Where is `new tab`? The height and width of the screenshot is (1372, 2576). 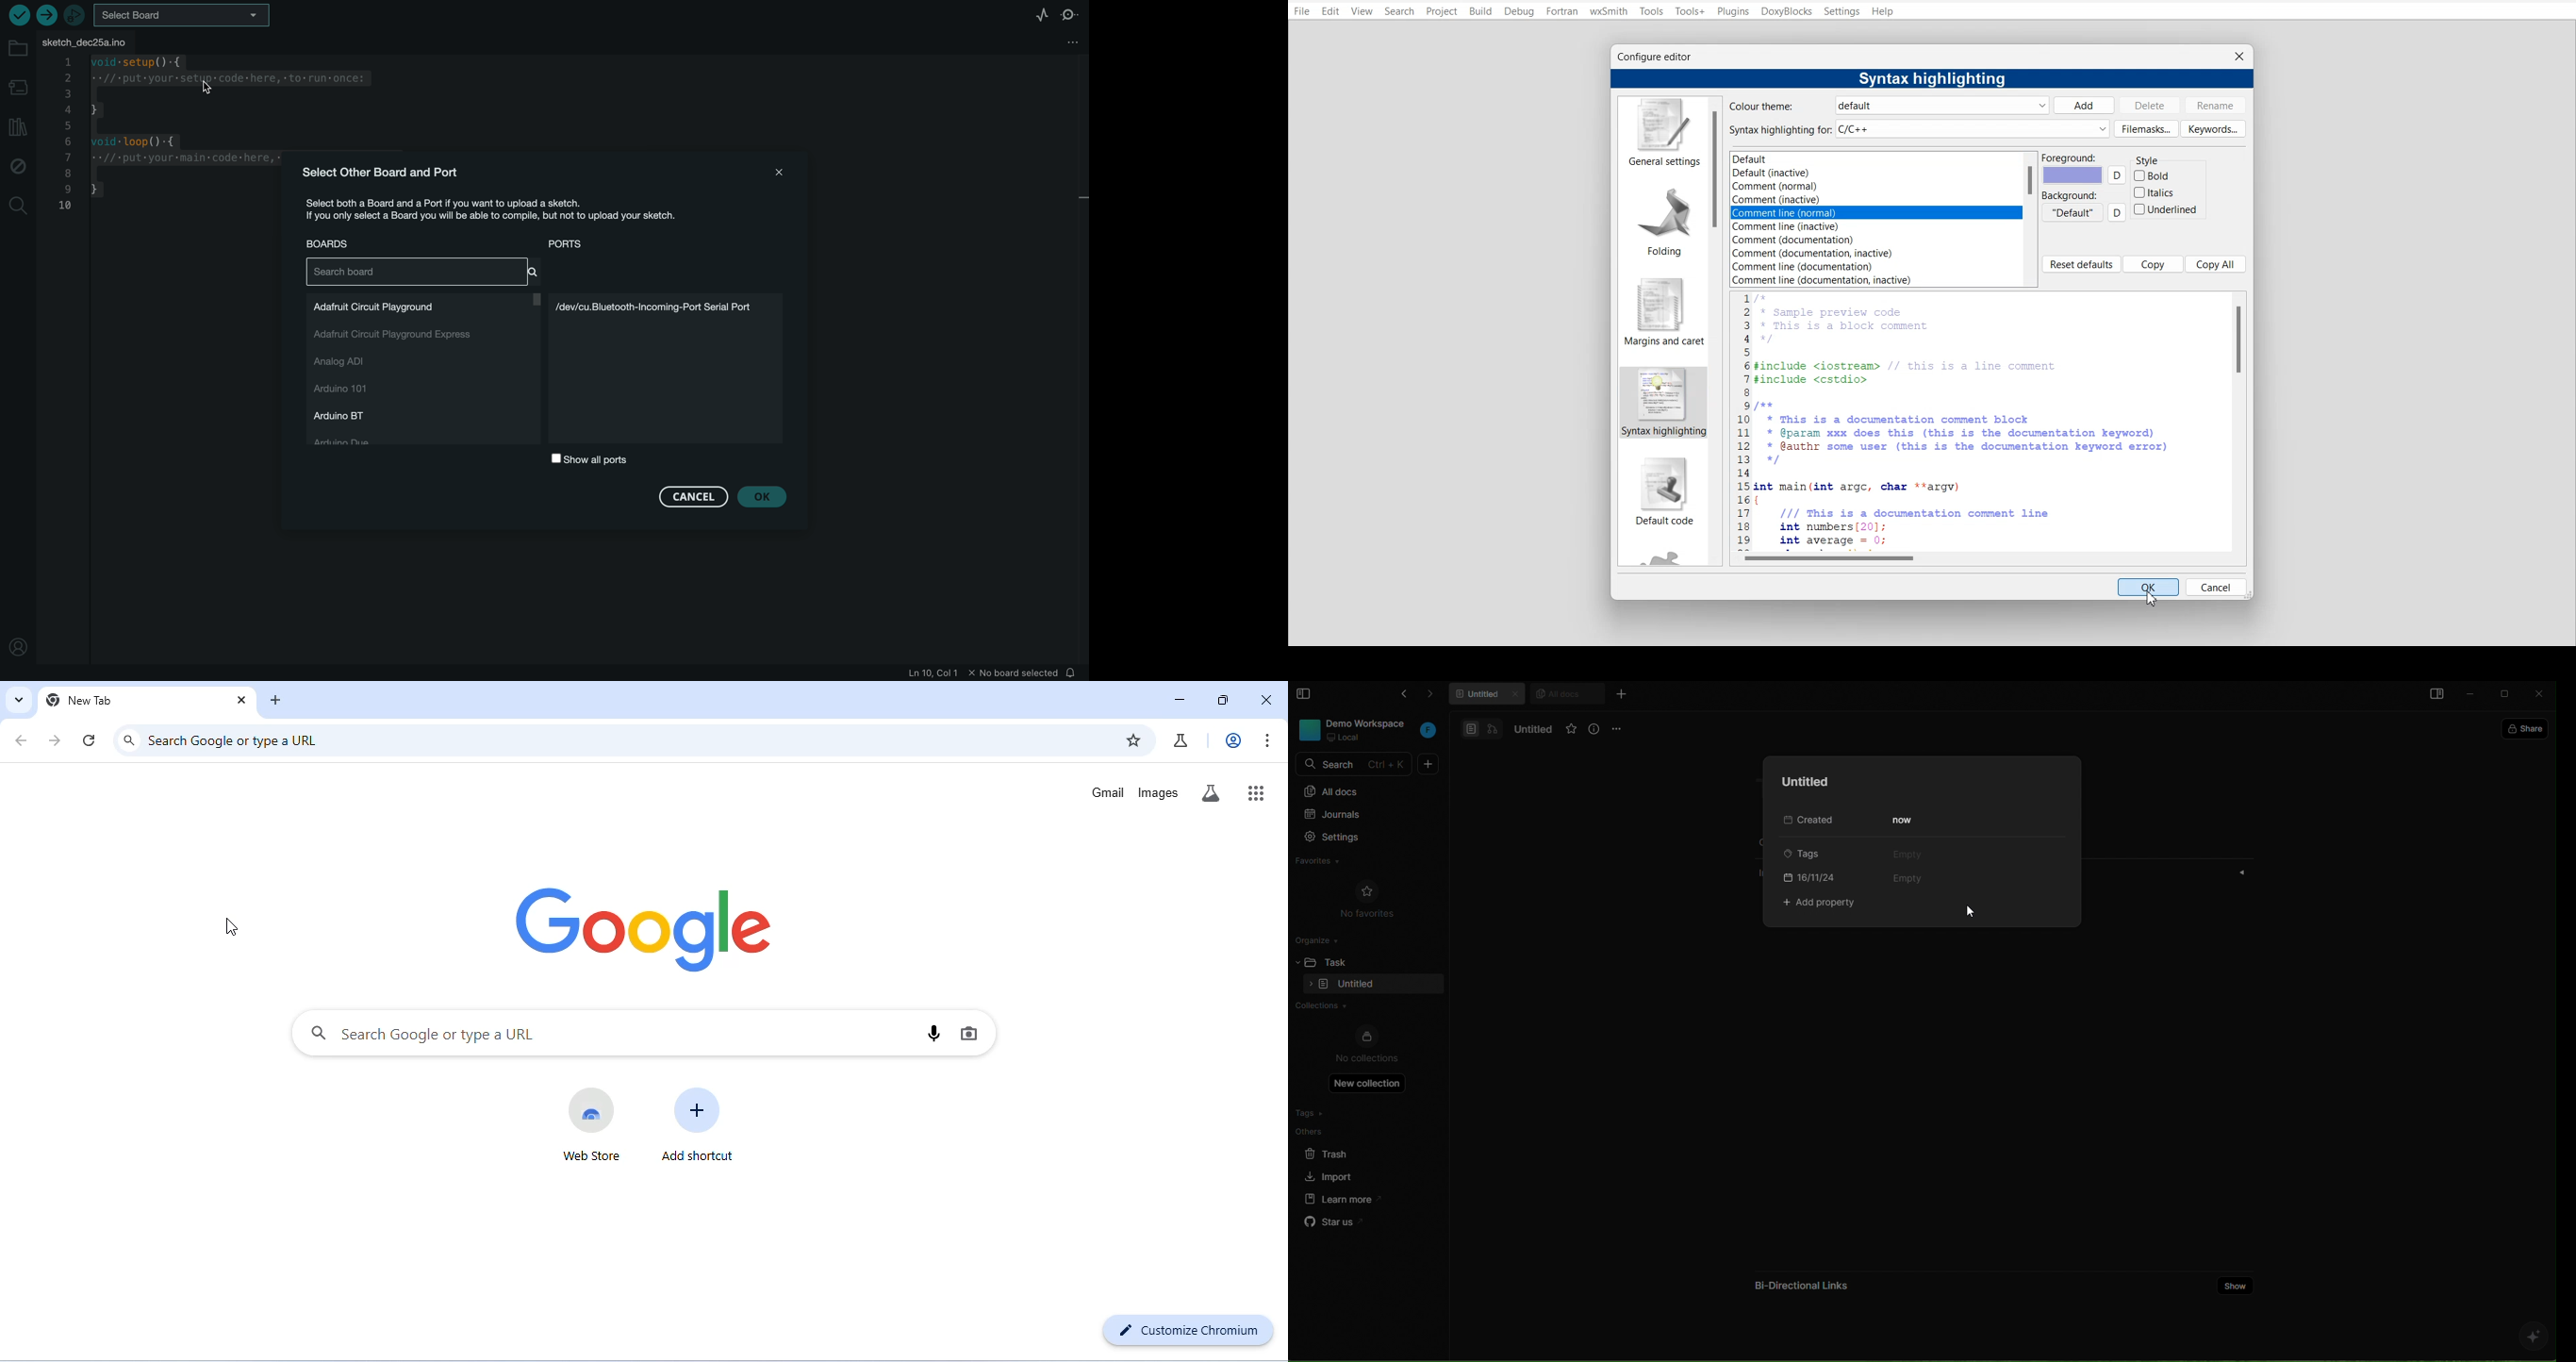
new tab is located at coordinates (1620, 694).